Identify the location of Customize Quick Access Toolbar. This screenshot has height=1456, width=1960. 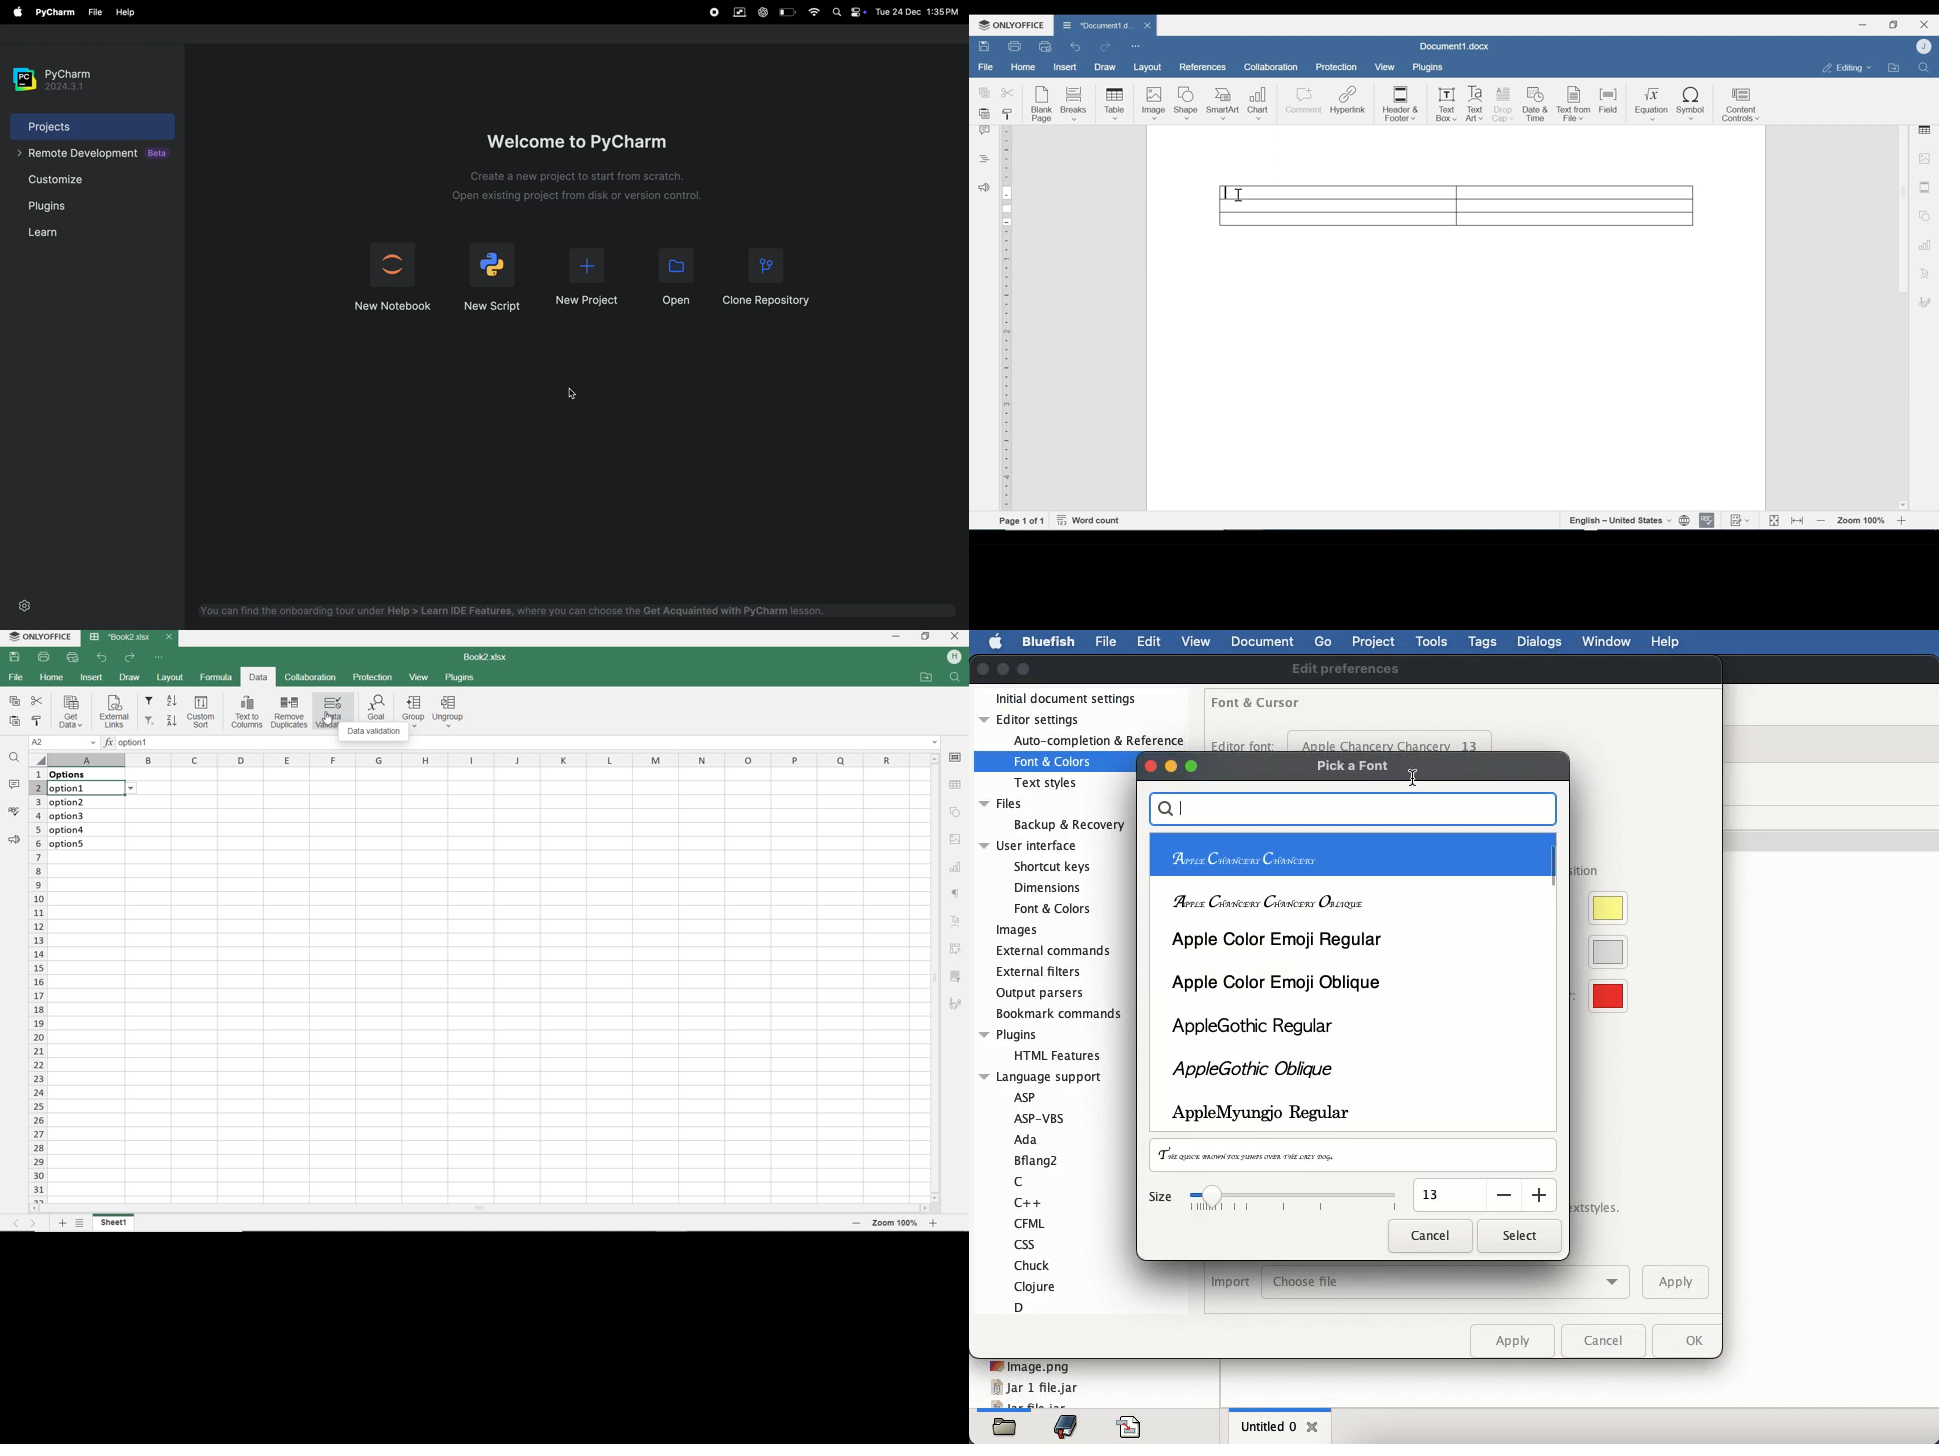
(1135, 46).